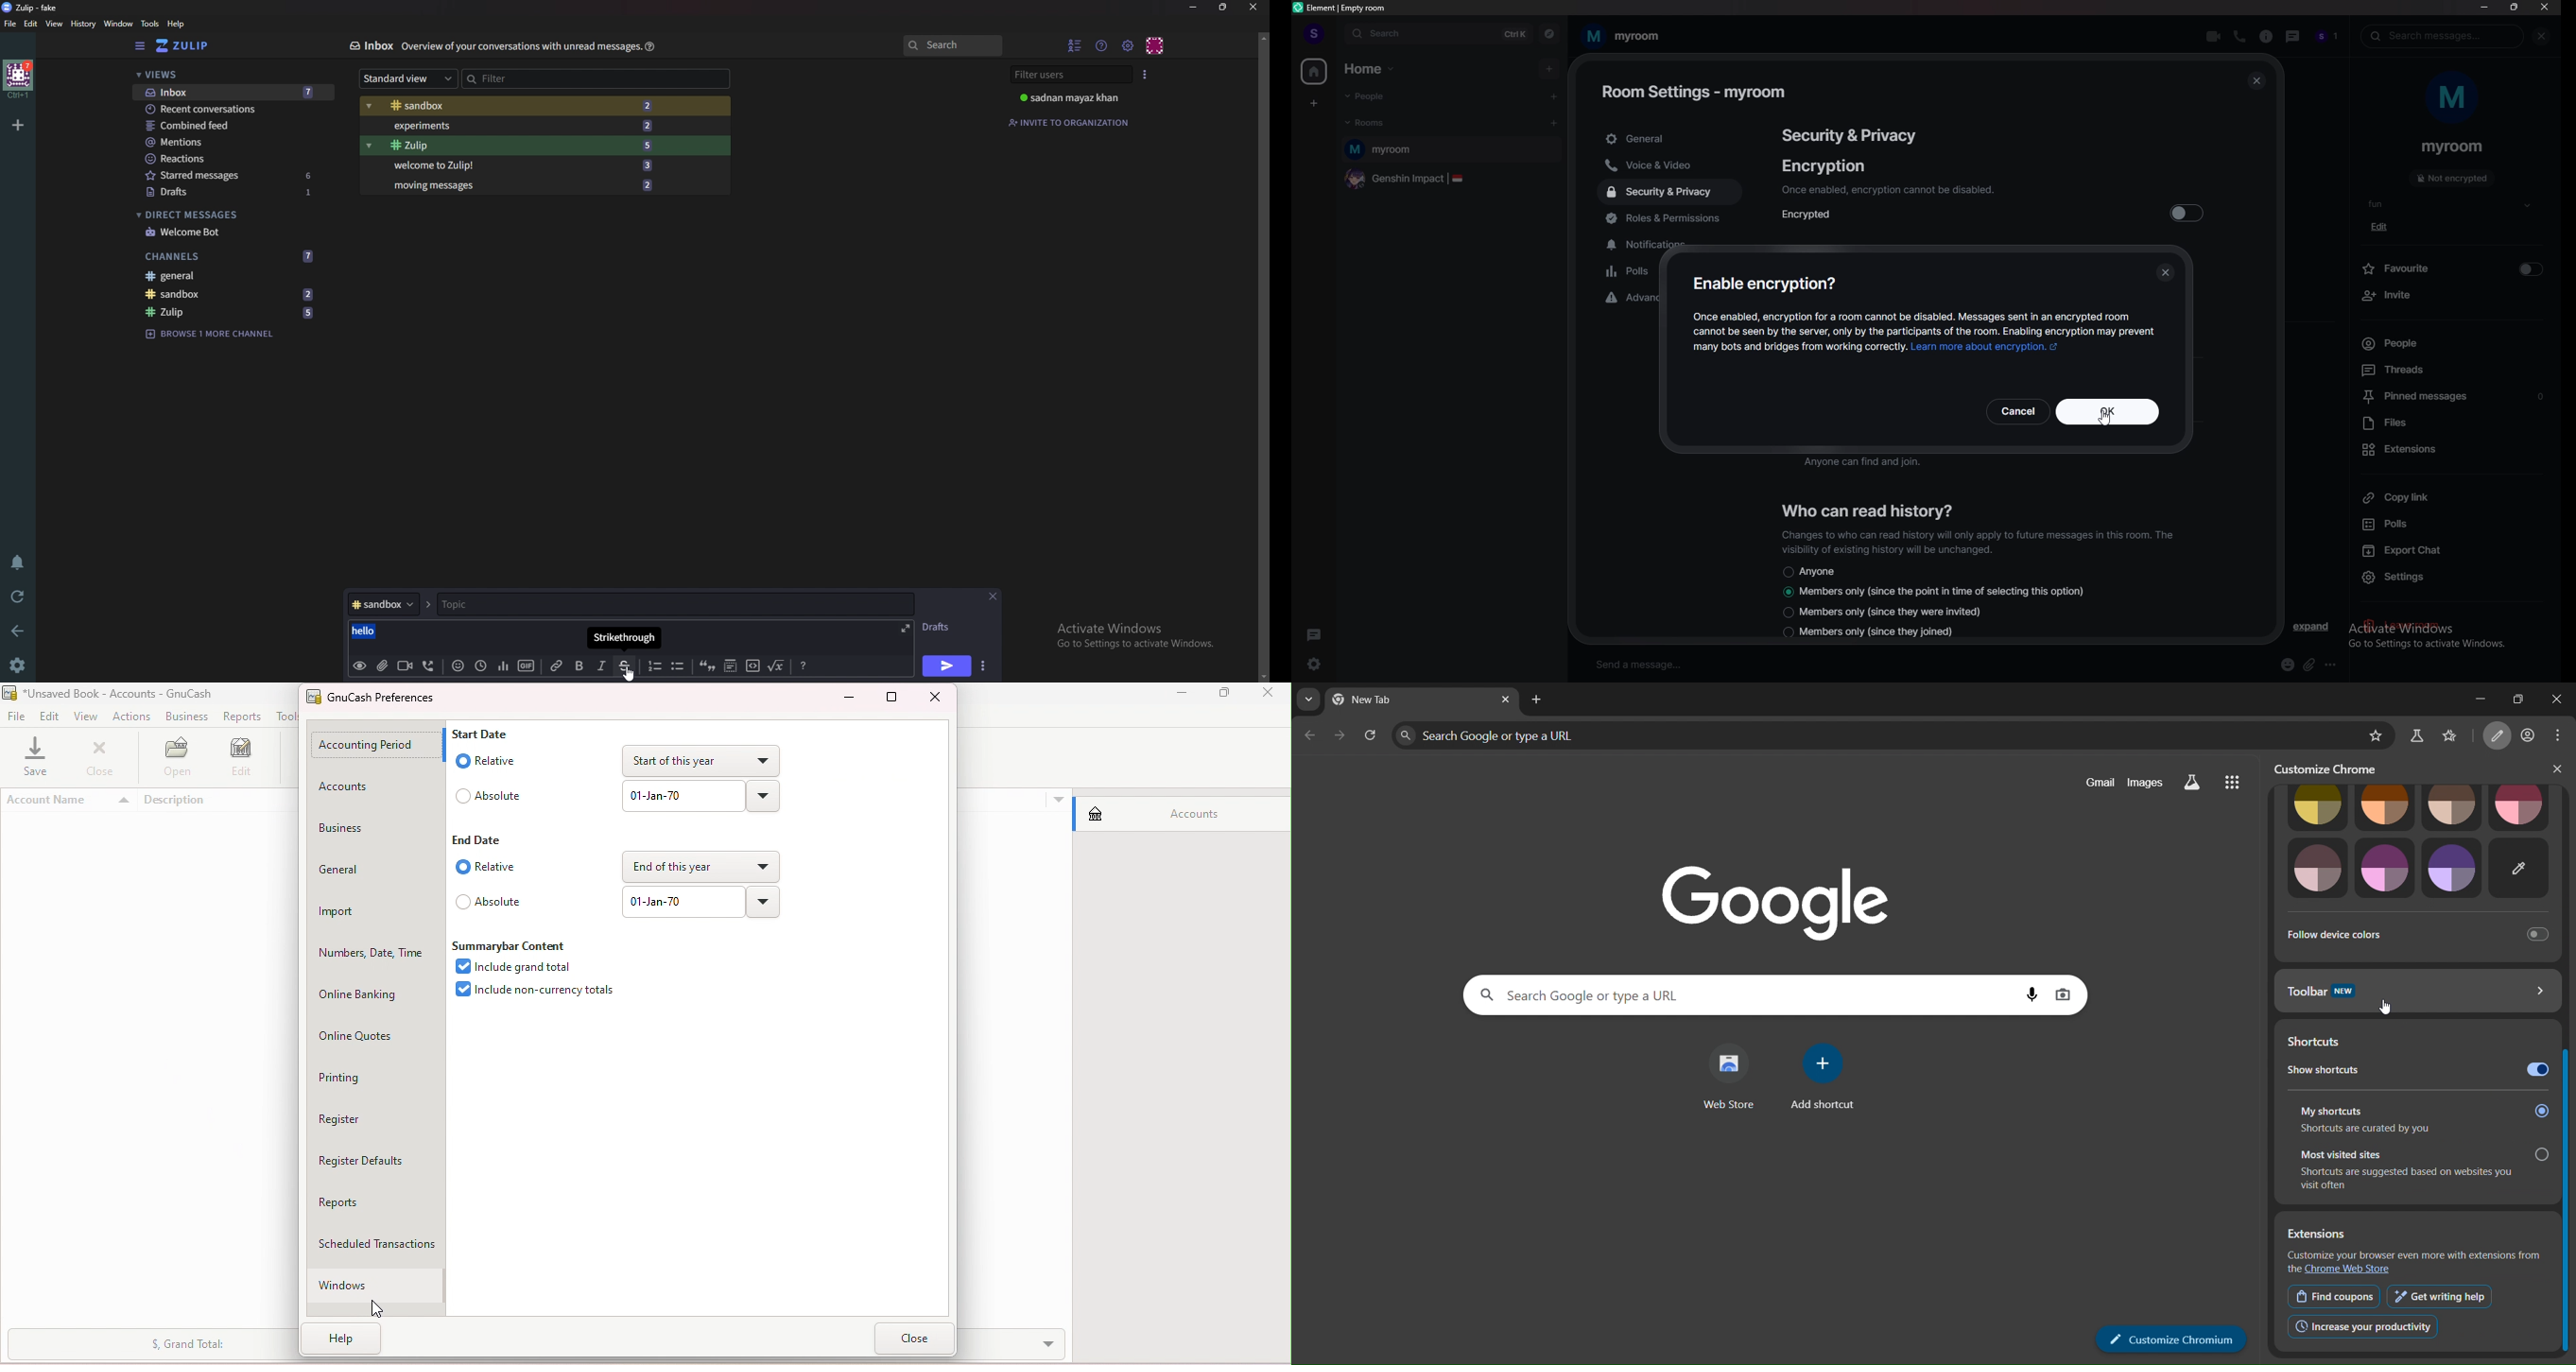 The width and height of the screenshot is (2576, 1372). I want to click on Tool tip, so click(624, 638).